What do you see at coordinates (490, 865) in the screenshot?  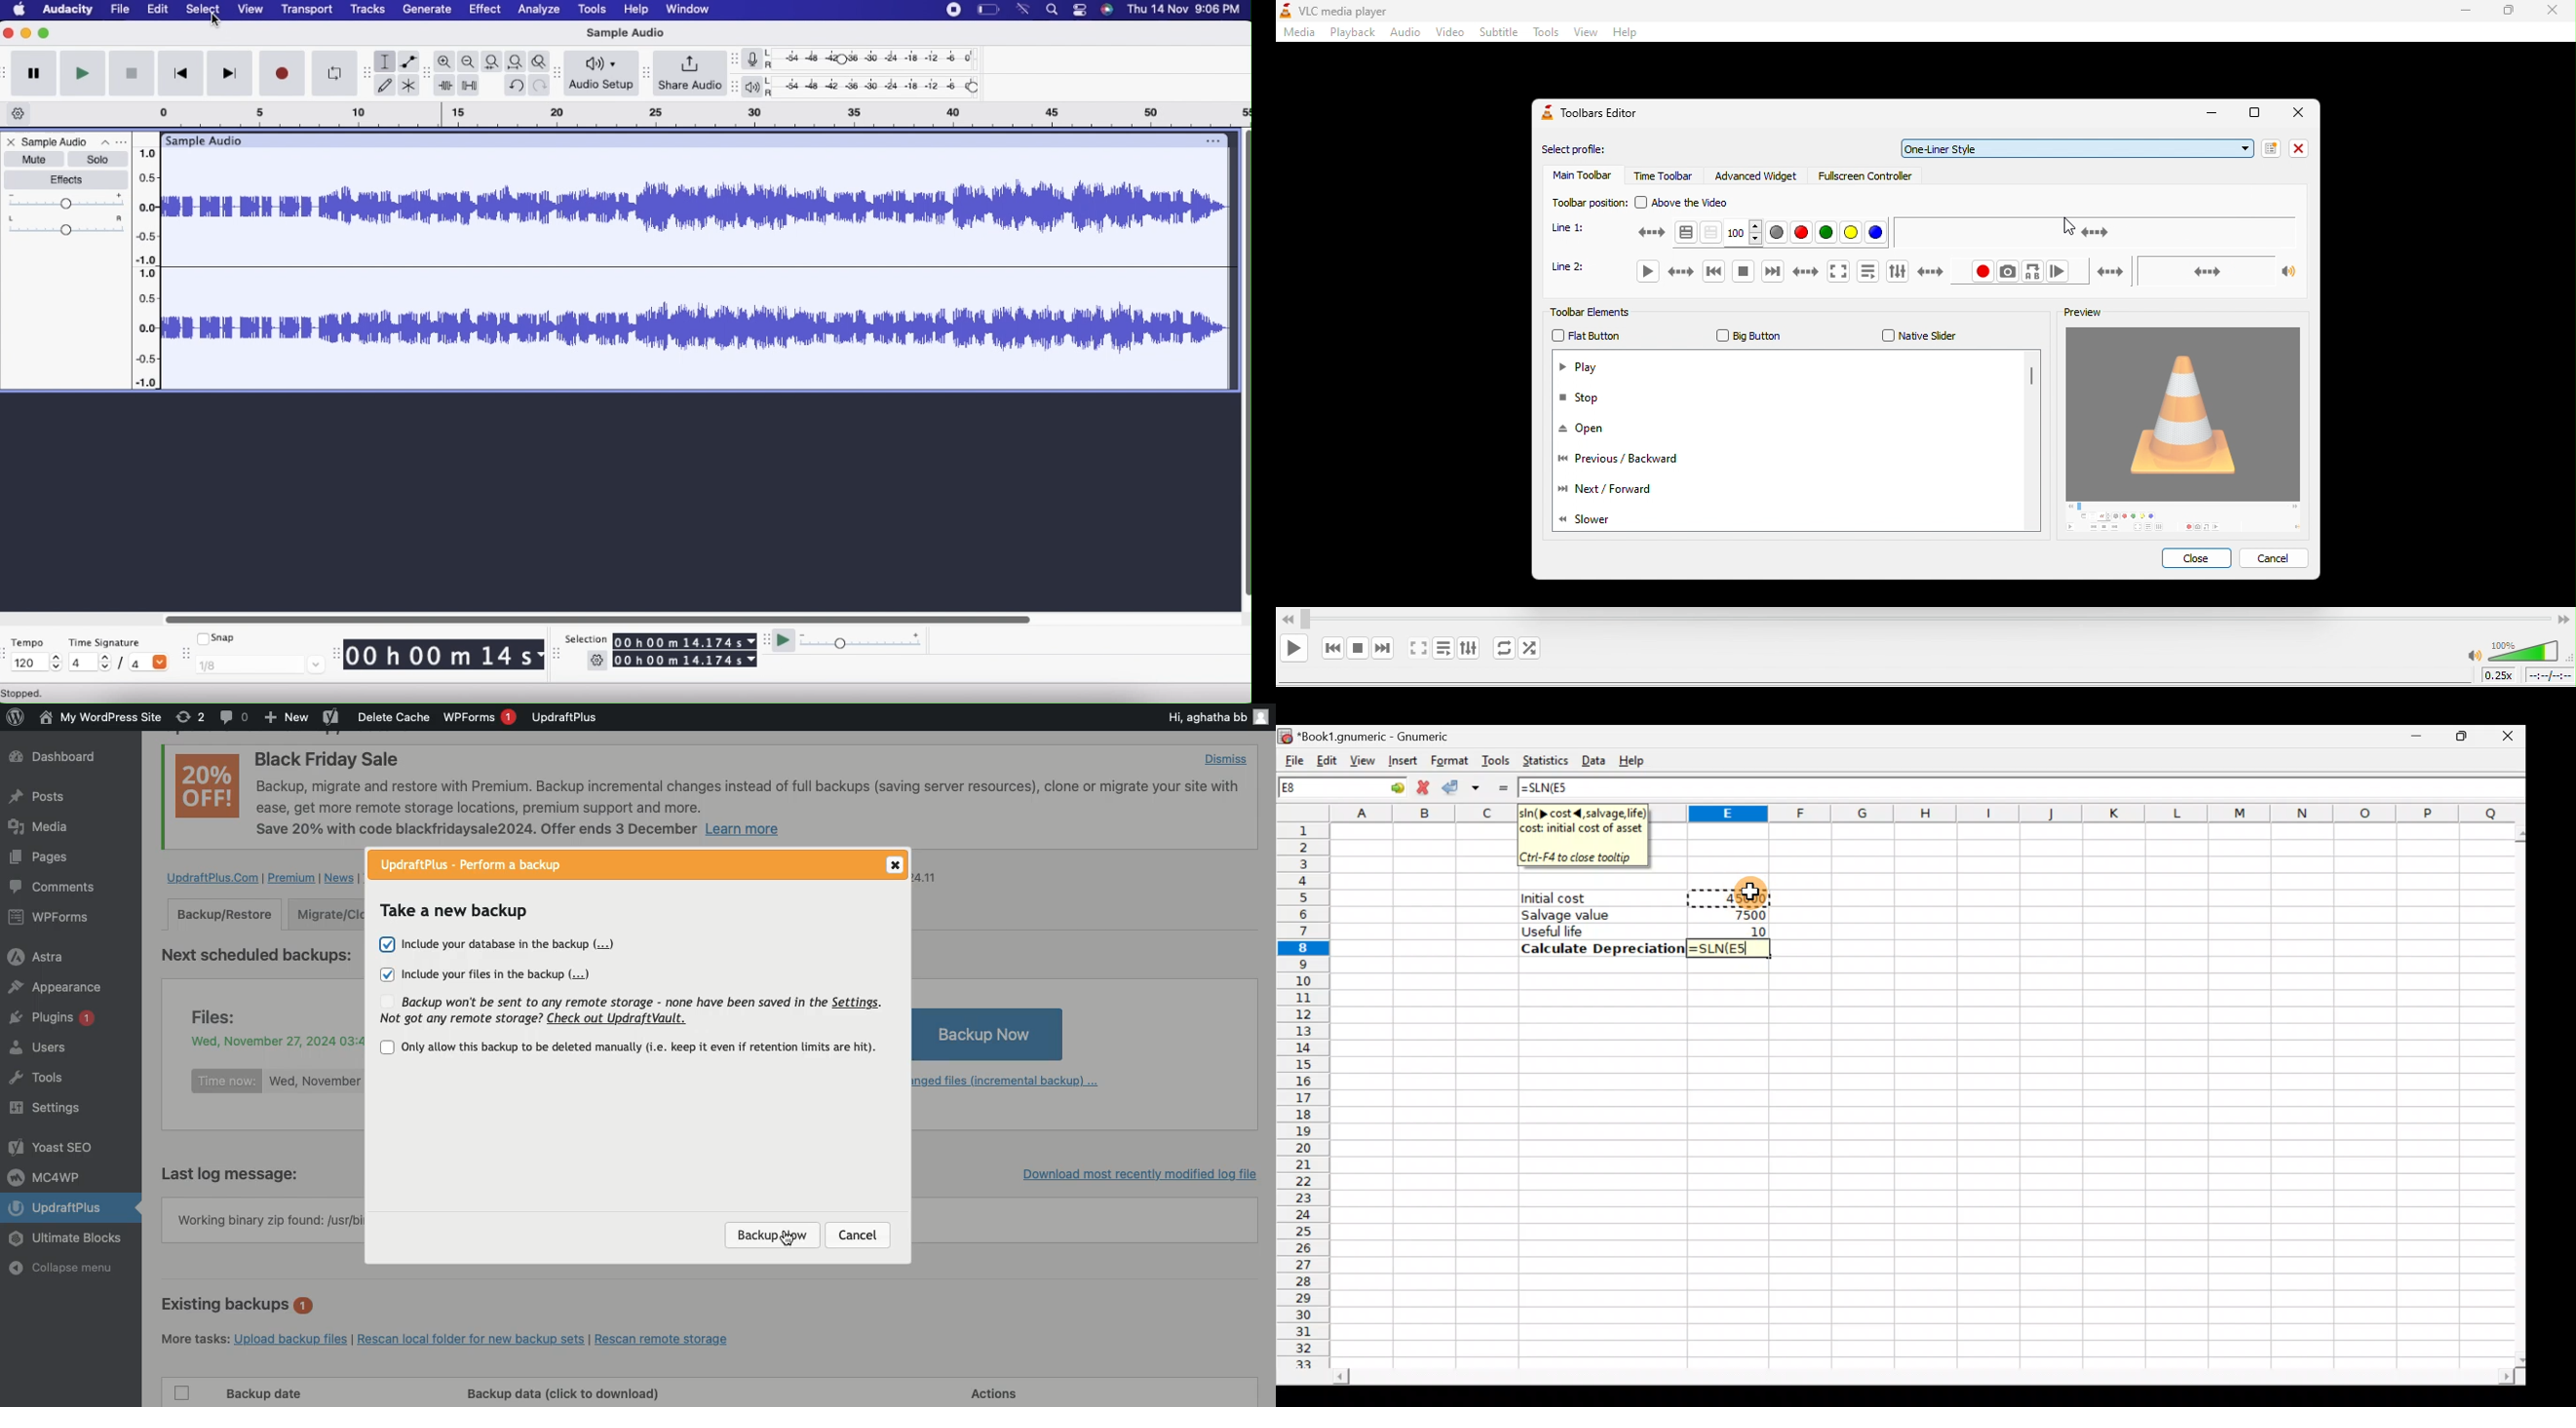 I see `UpdraftPlus - Perform a backup` at bounding box center [490, 865].